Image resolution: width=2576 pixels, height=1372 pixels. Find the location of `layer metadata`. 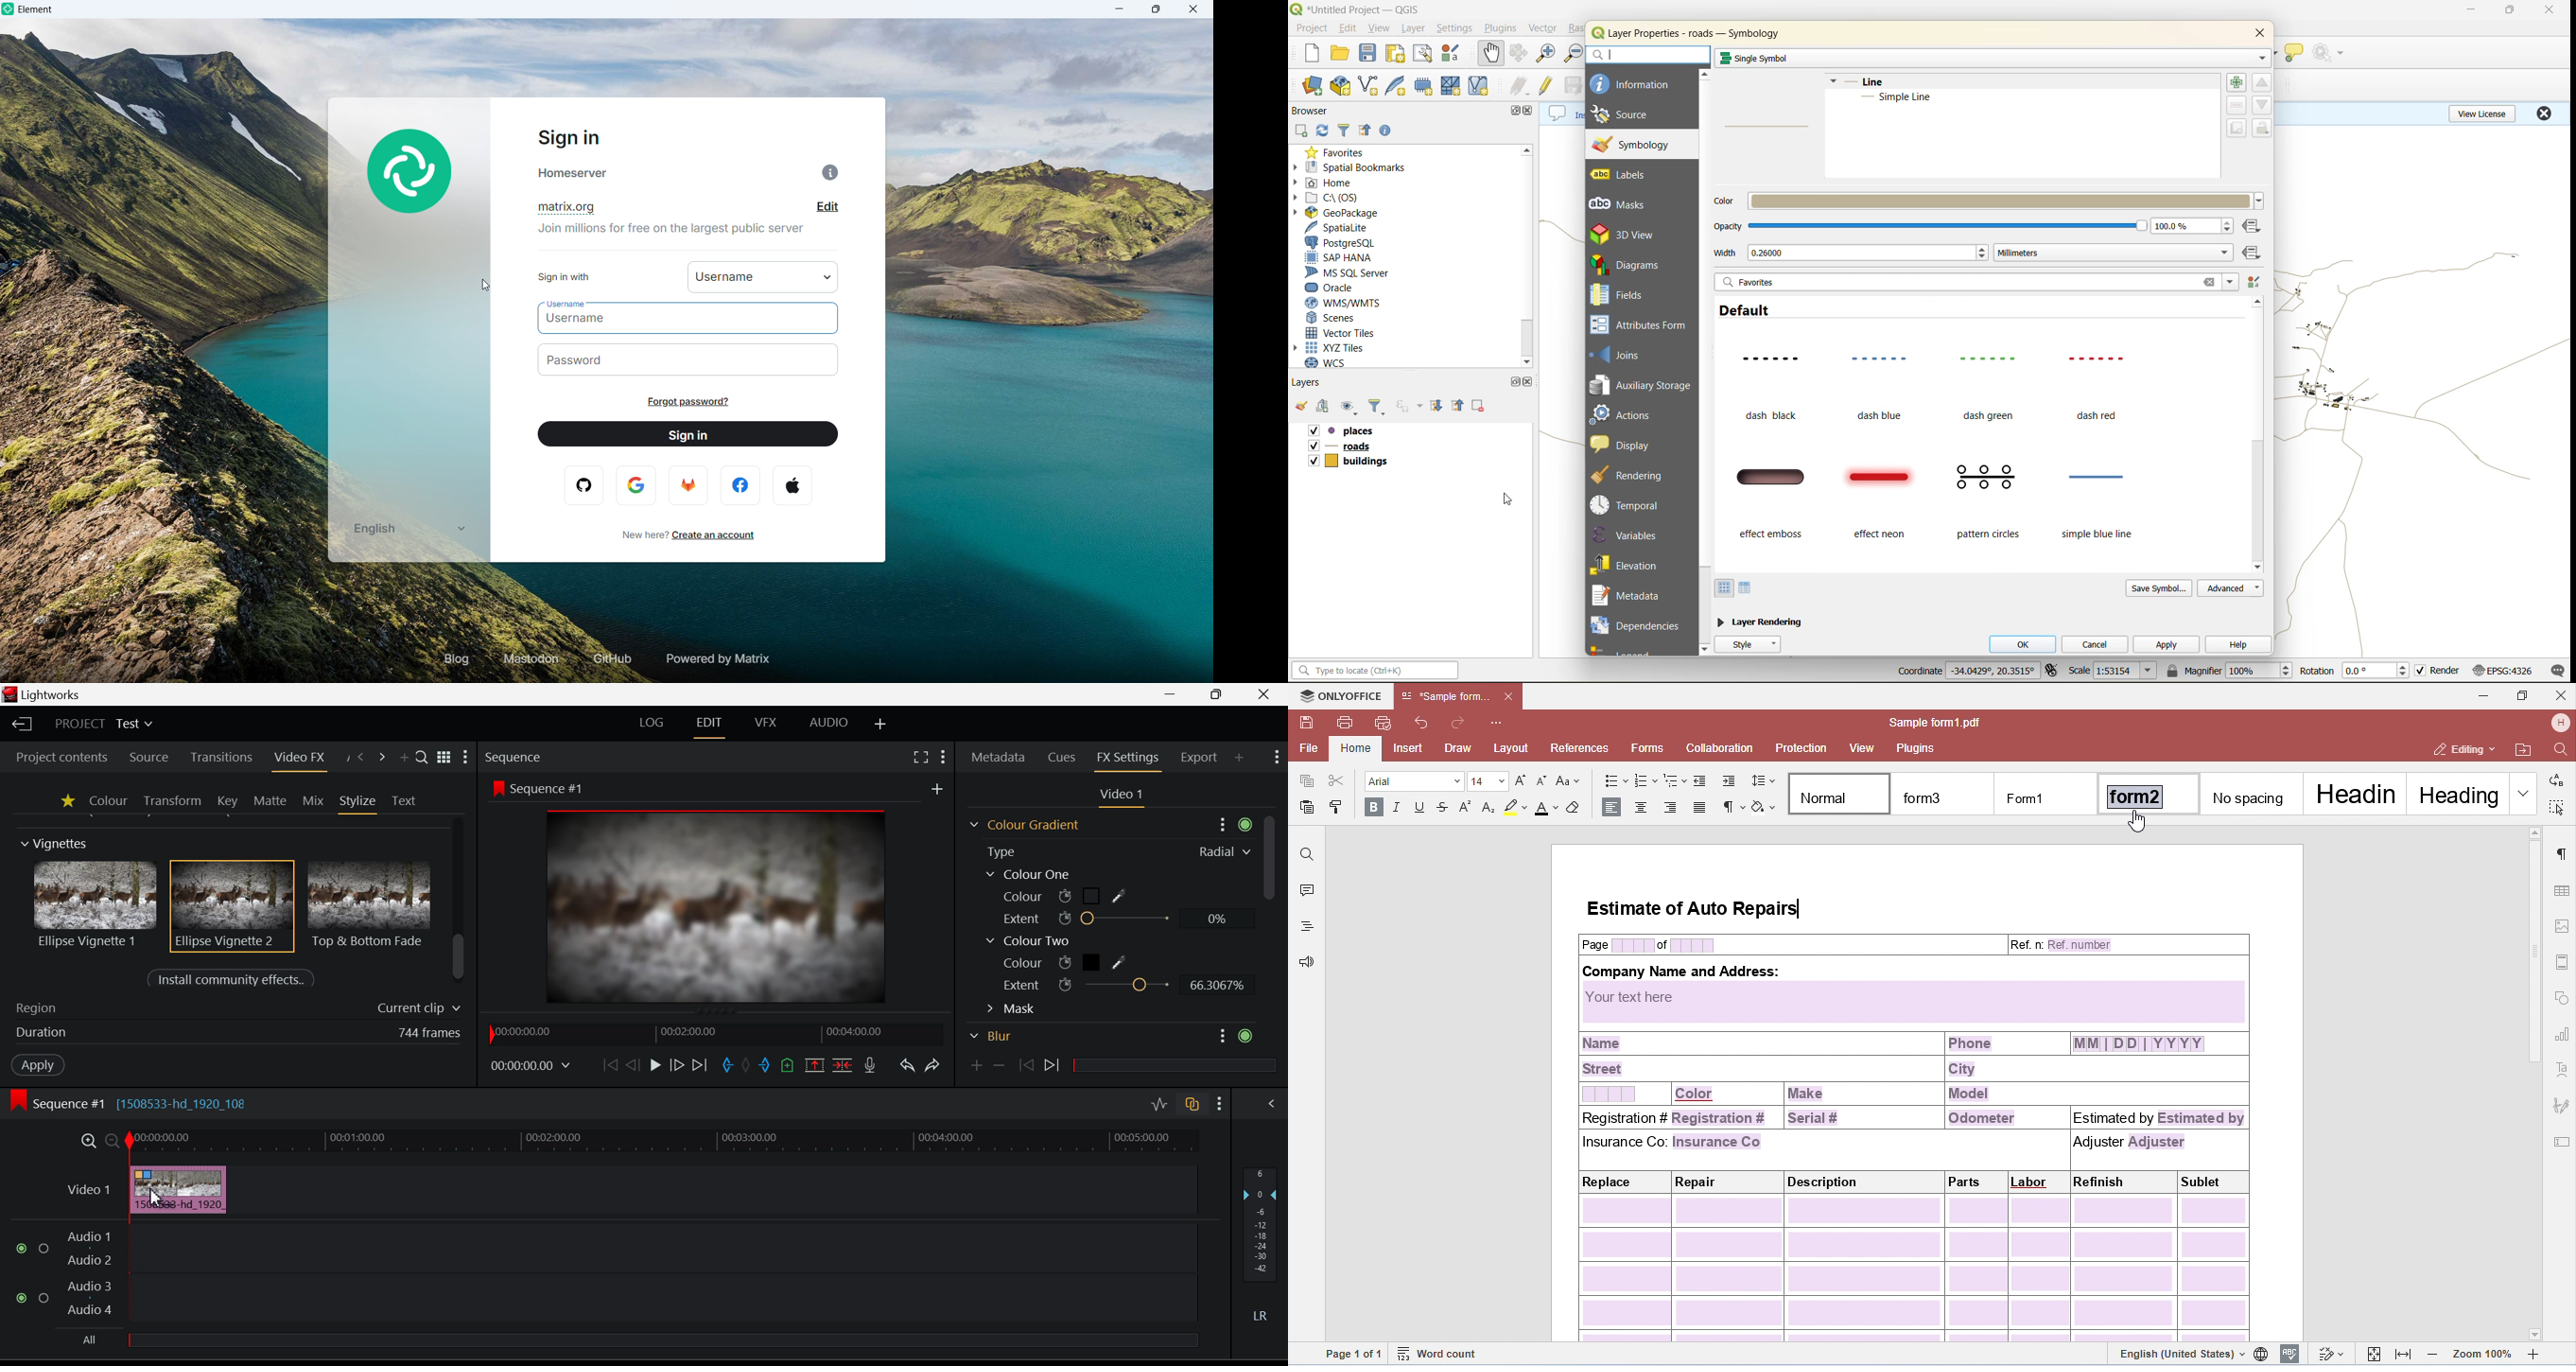

layer metadata is located at coordinates (1969, 124).